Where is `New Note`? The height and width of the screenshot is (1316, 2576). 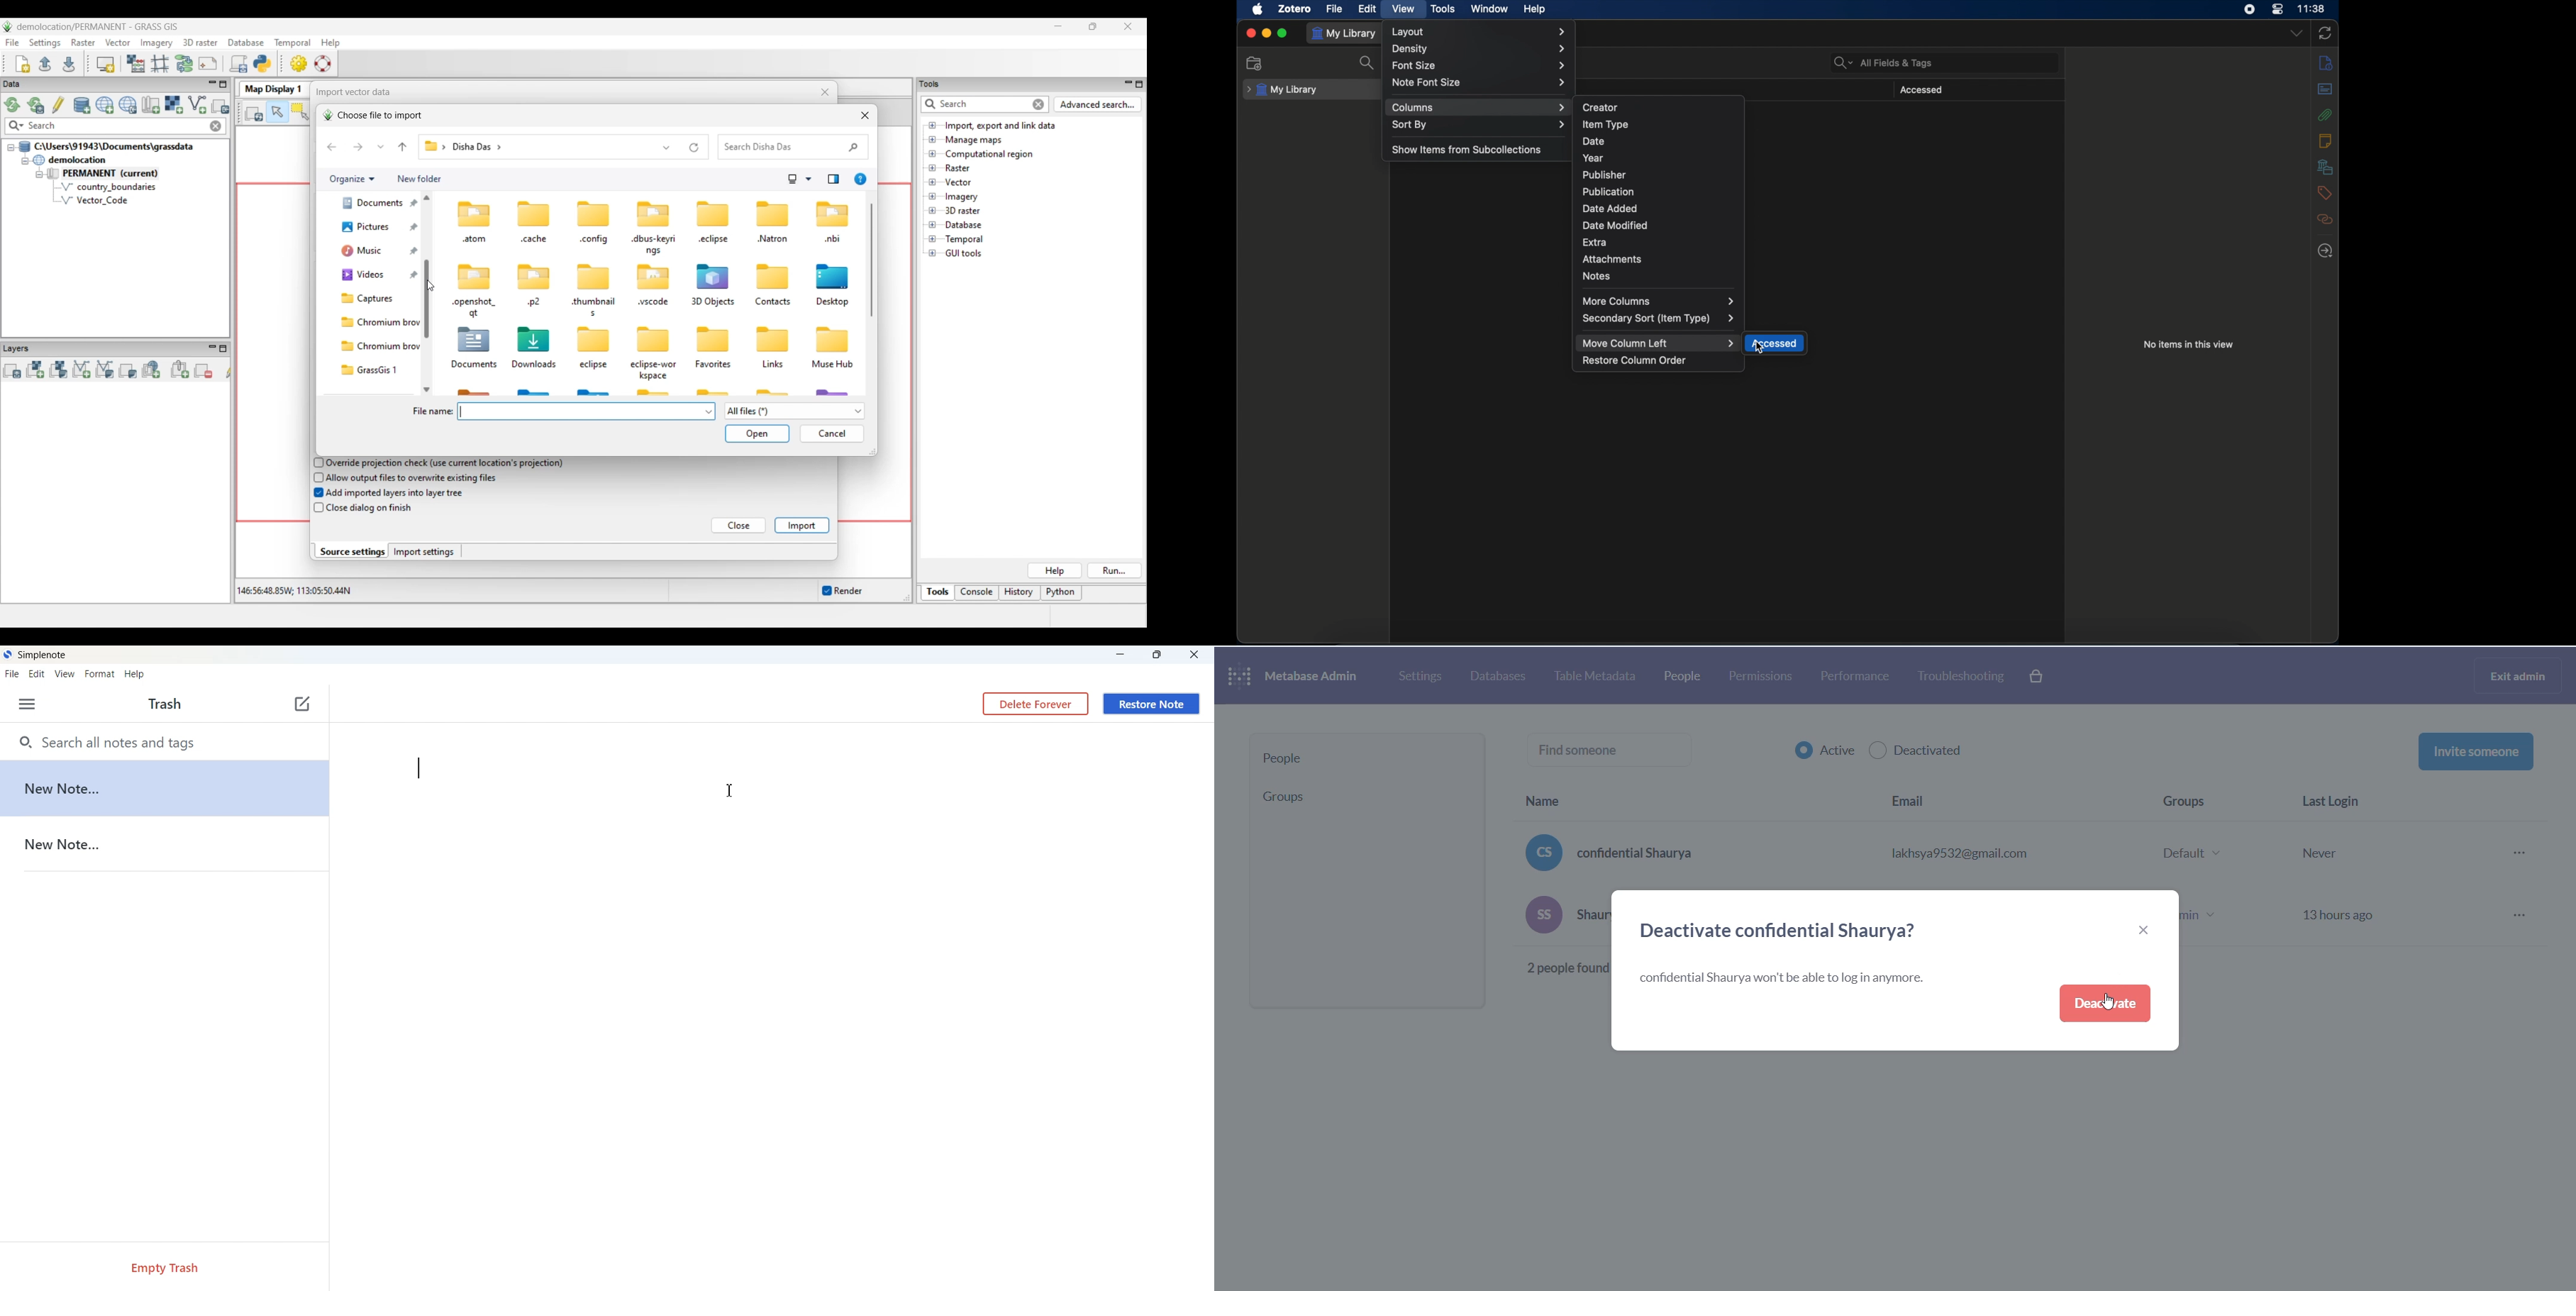
New Note is located at coordinates (303, 706).